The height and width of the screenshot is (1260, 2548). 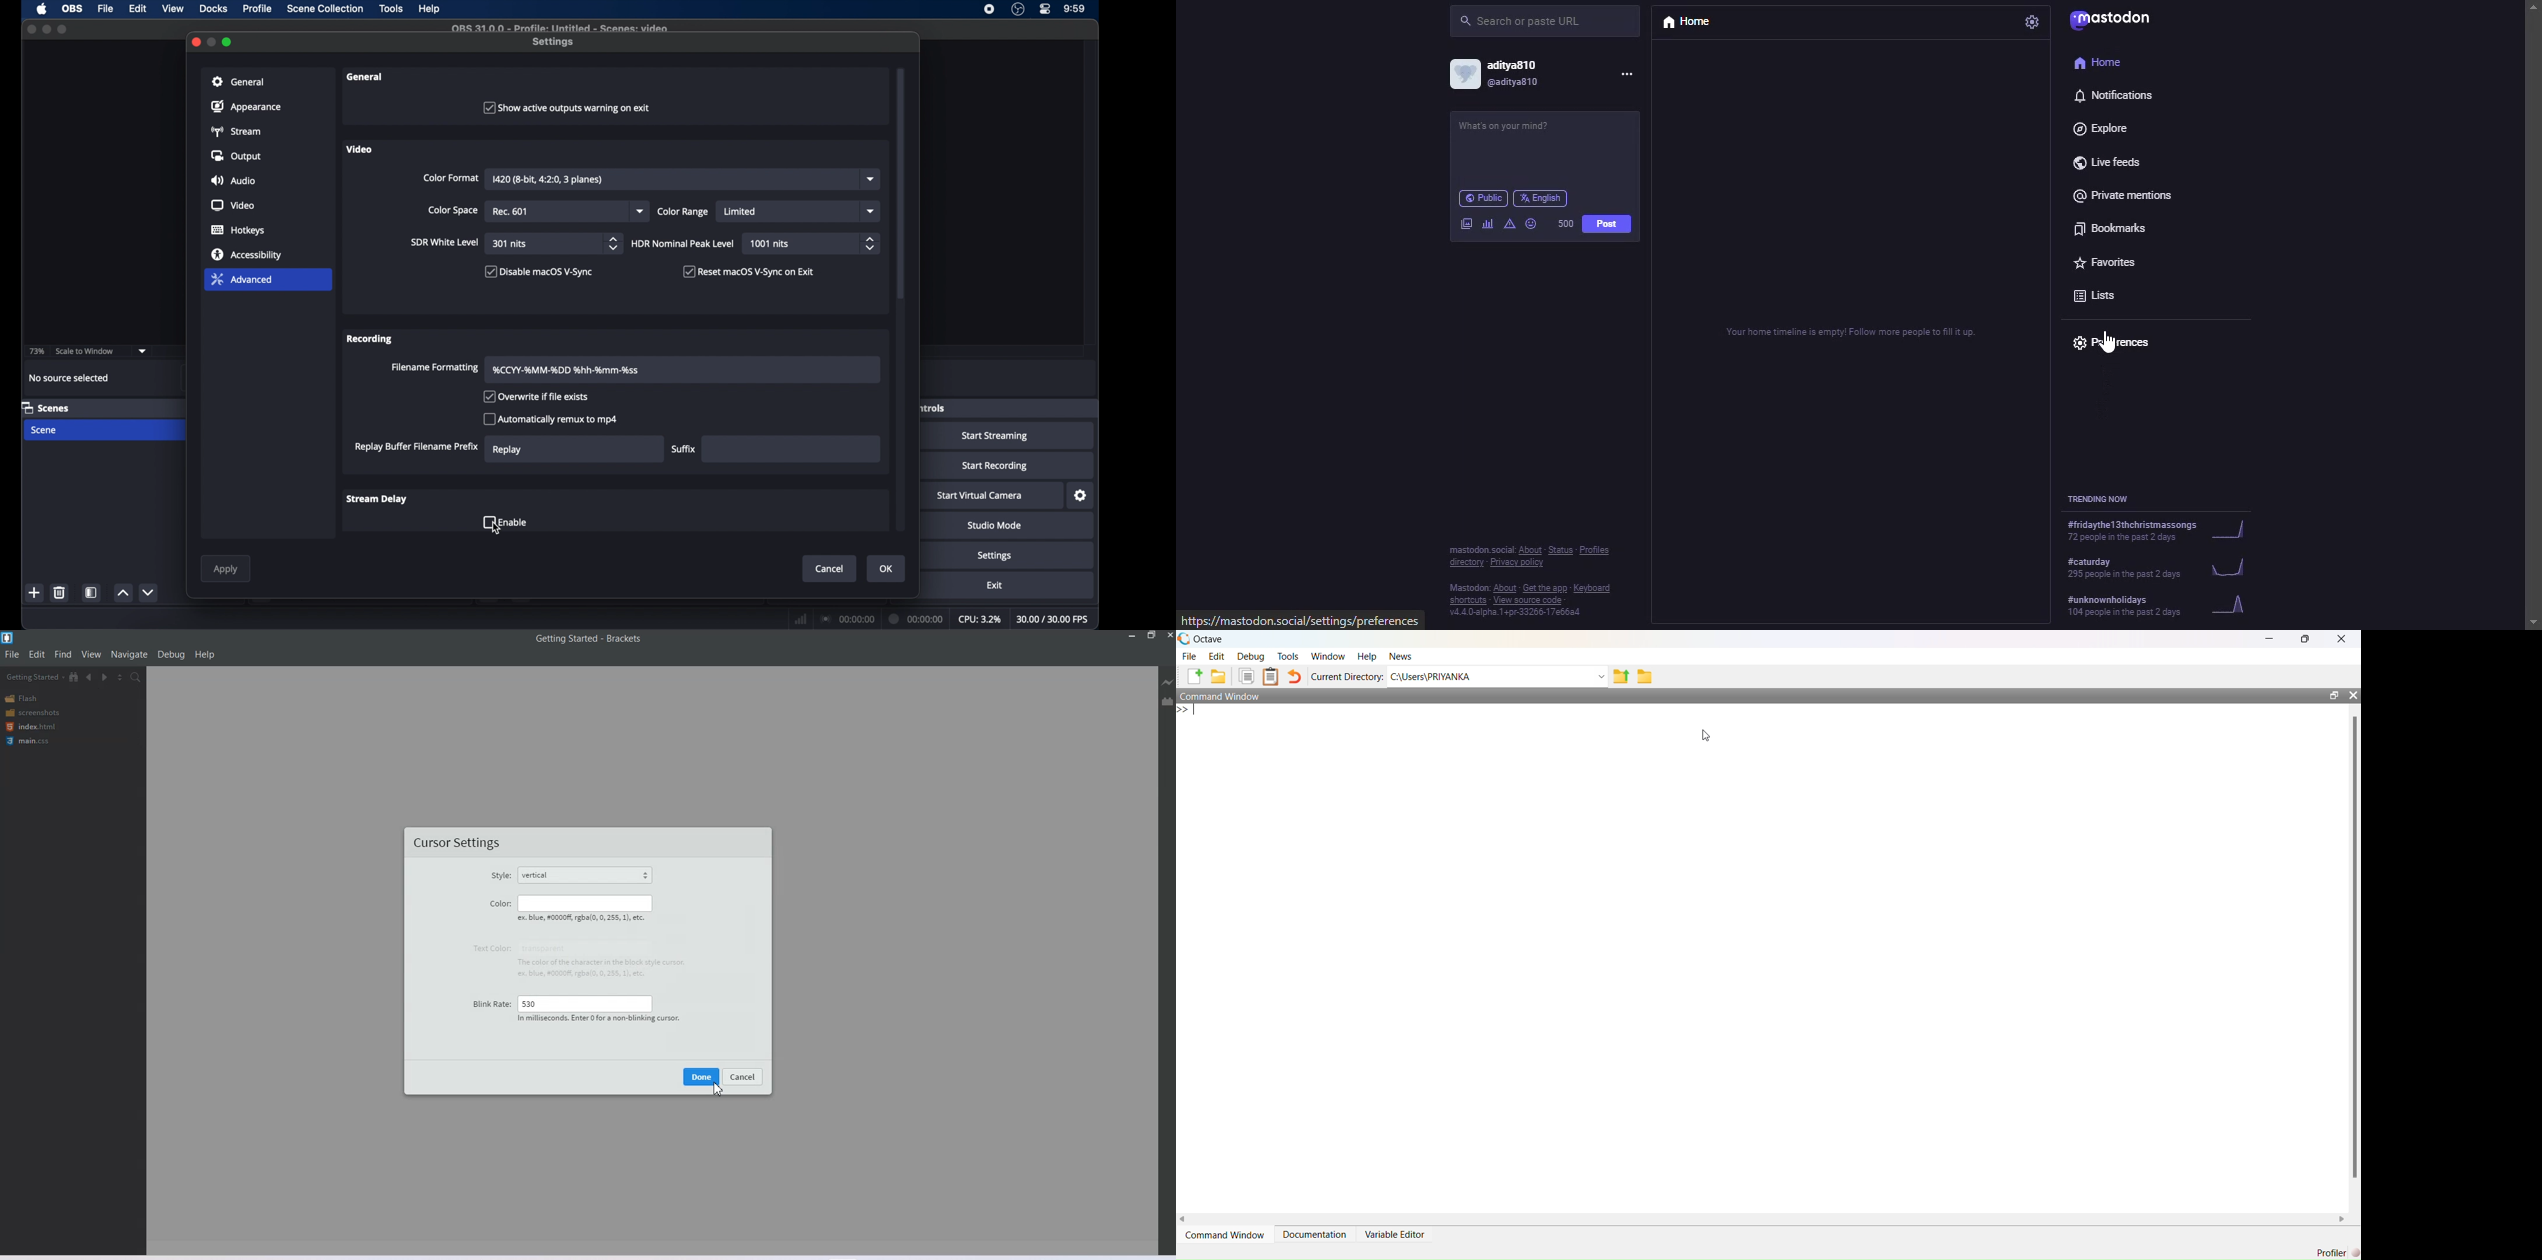 What do you see at coordinates (31, 727) in the screenshot?
I see `index.html` at bounding box center [31, 727].